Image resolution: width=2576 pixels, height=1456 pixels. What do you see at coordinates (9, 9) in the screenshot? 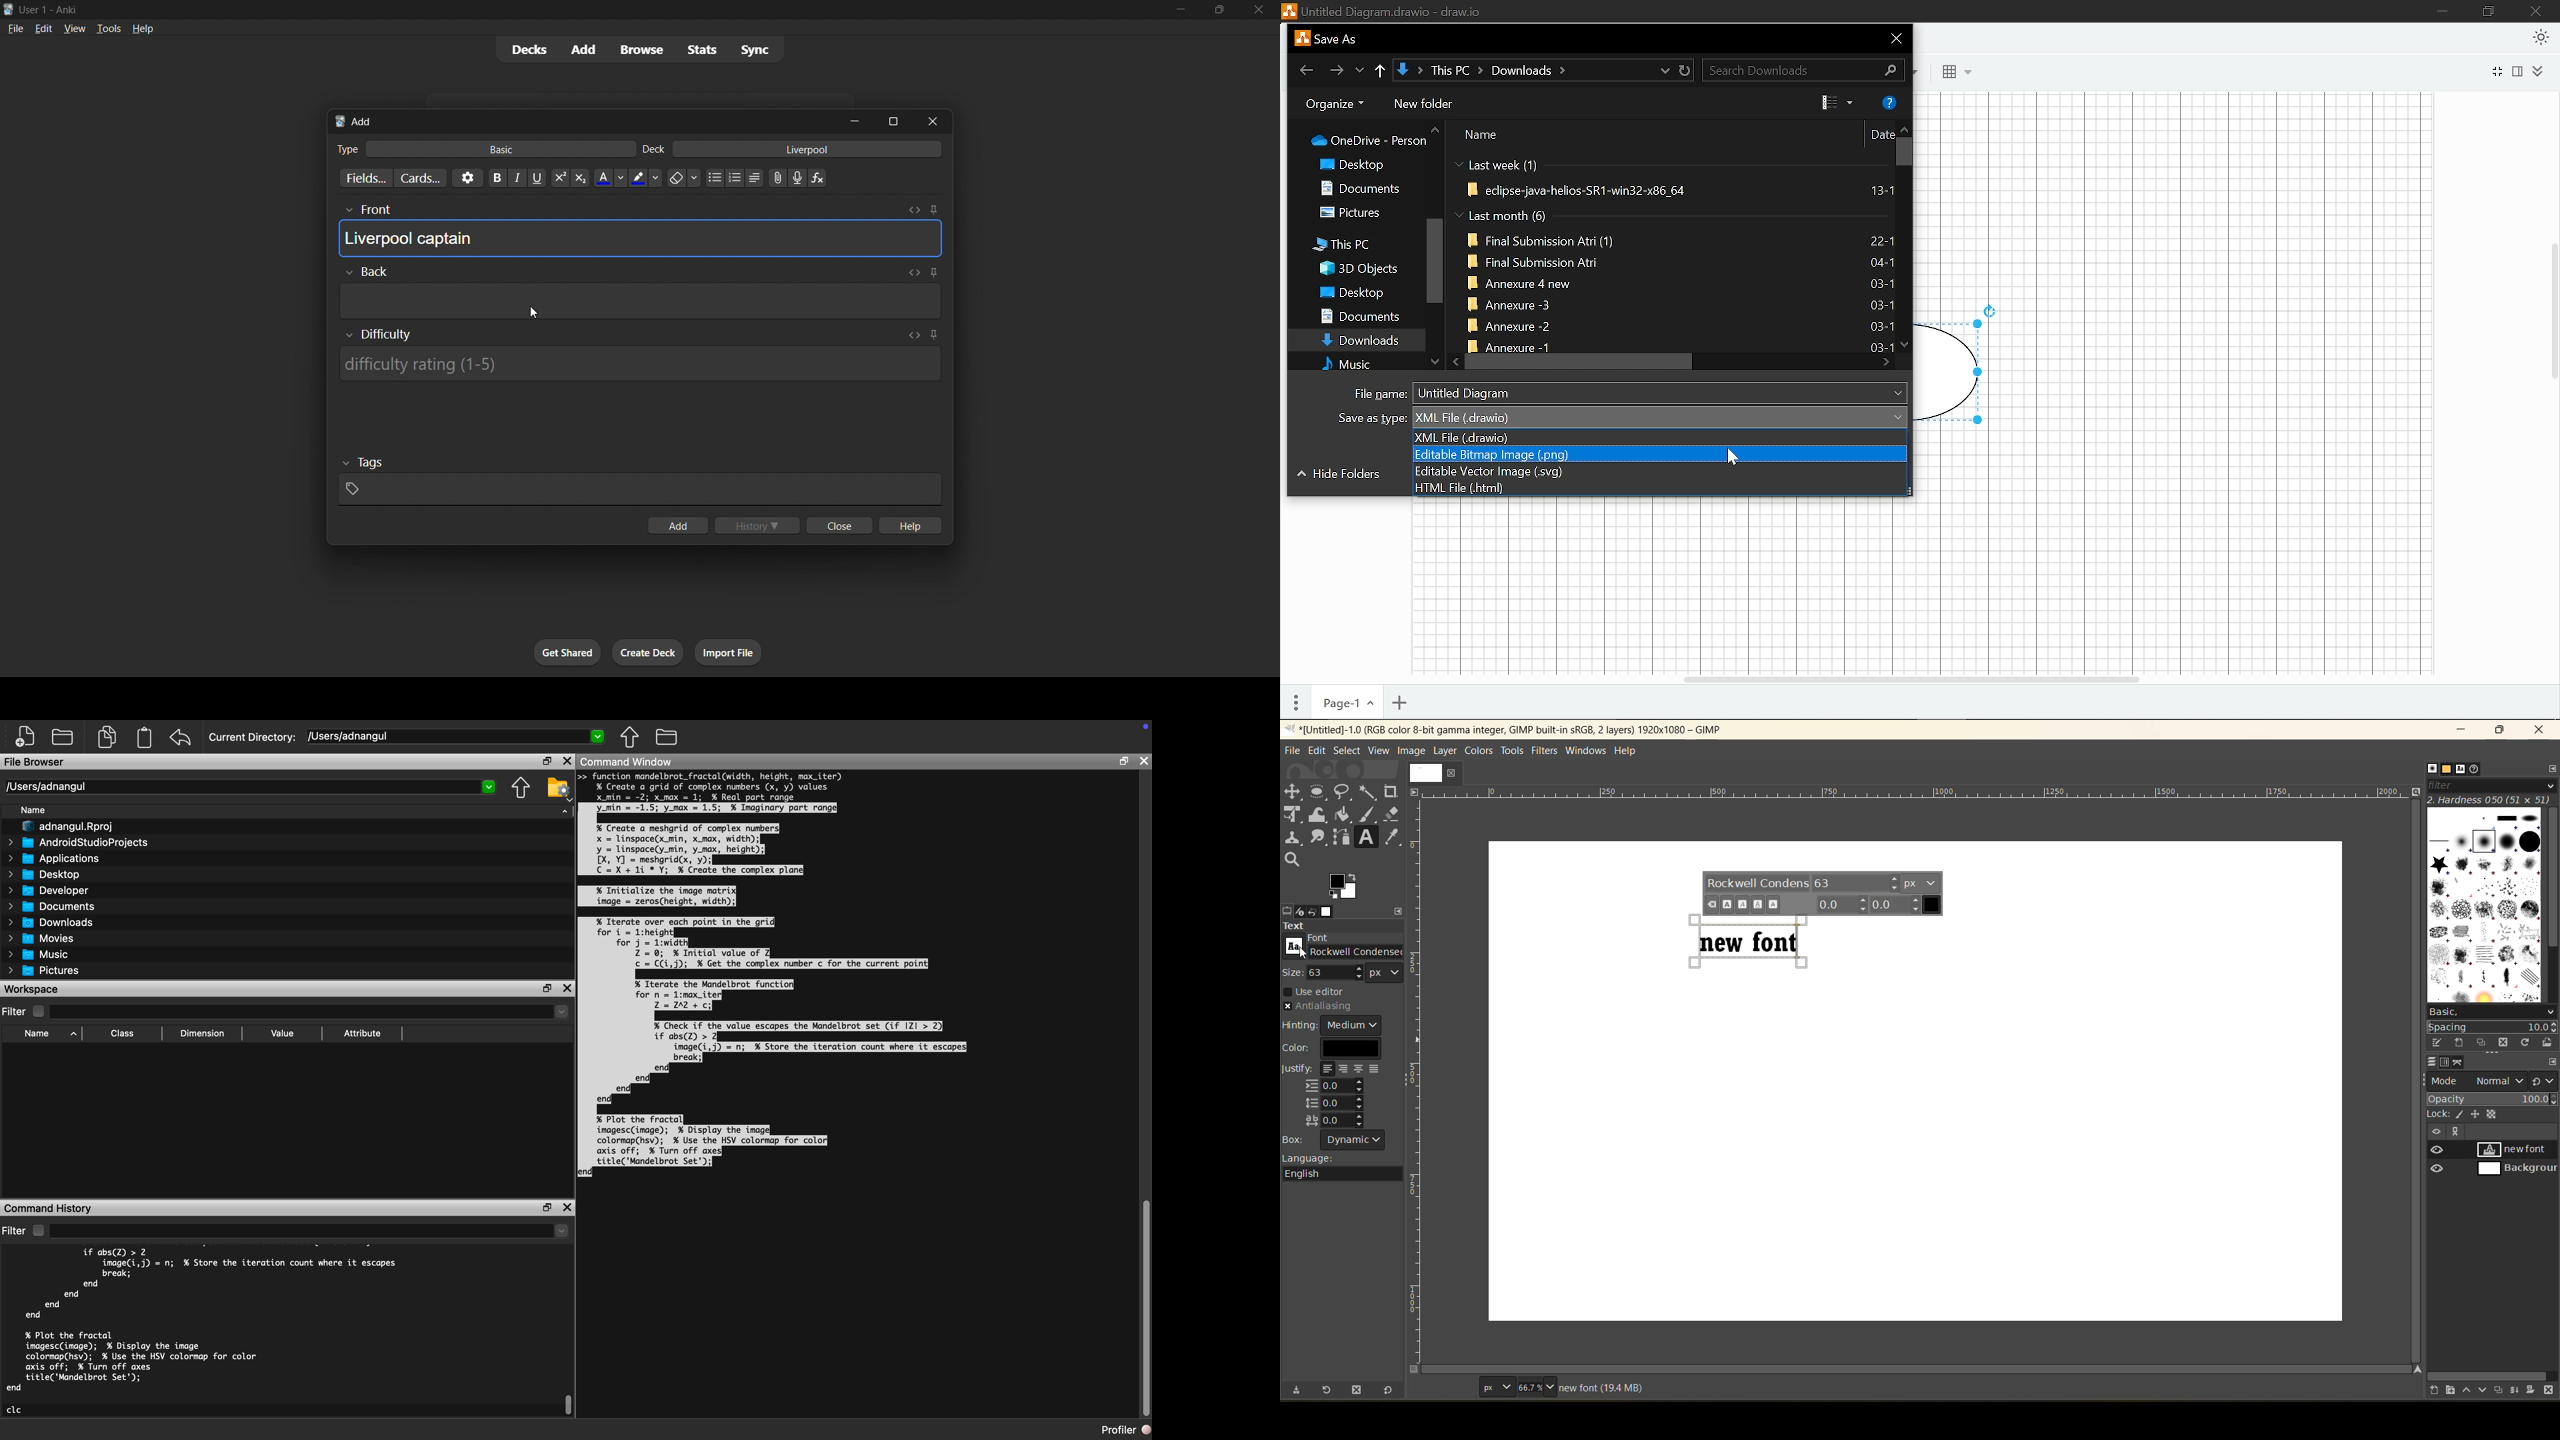
I see `Anki logo` at bounding box center [9, 9].